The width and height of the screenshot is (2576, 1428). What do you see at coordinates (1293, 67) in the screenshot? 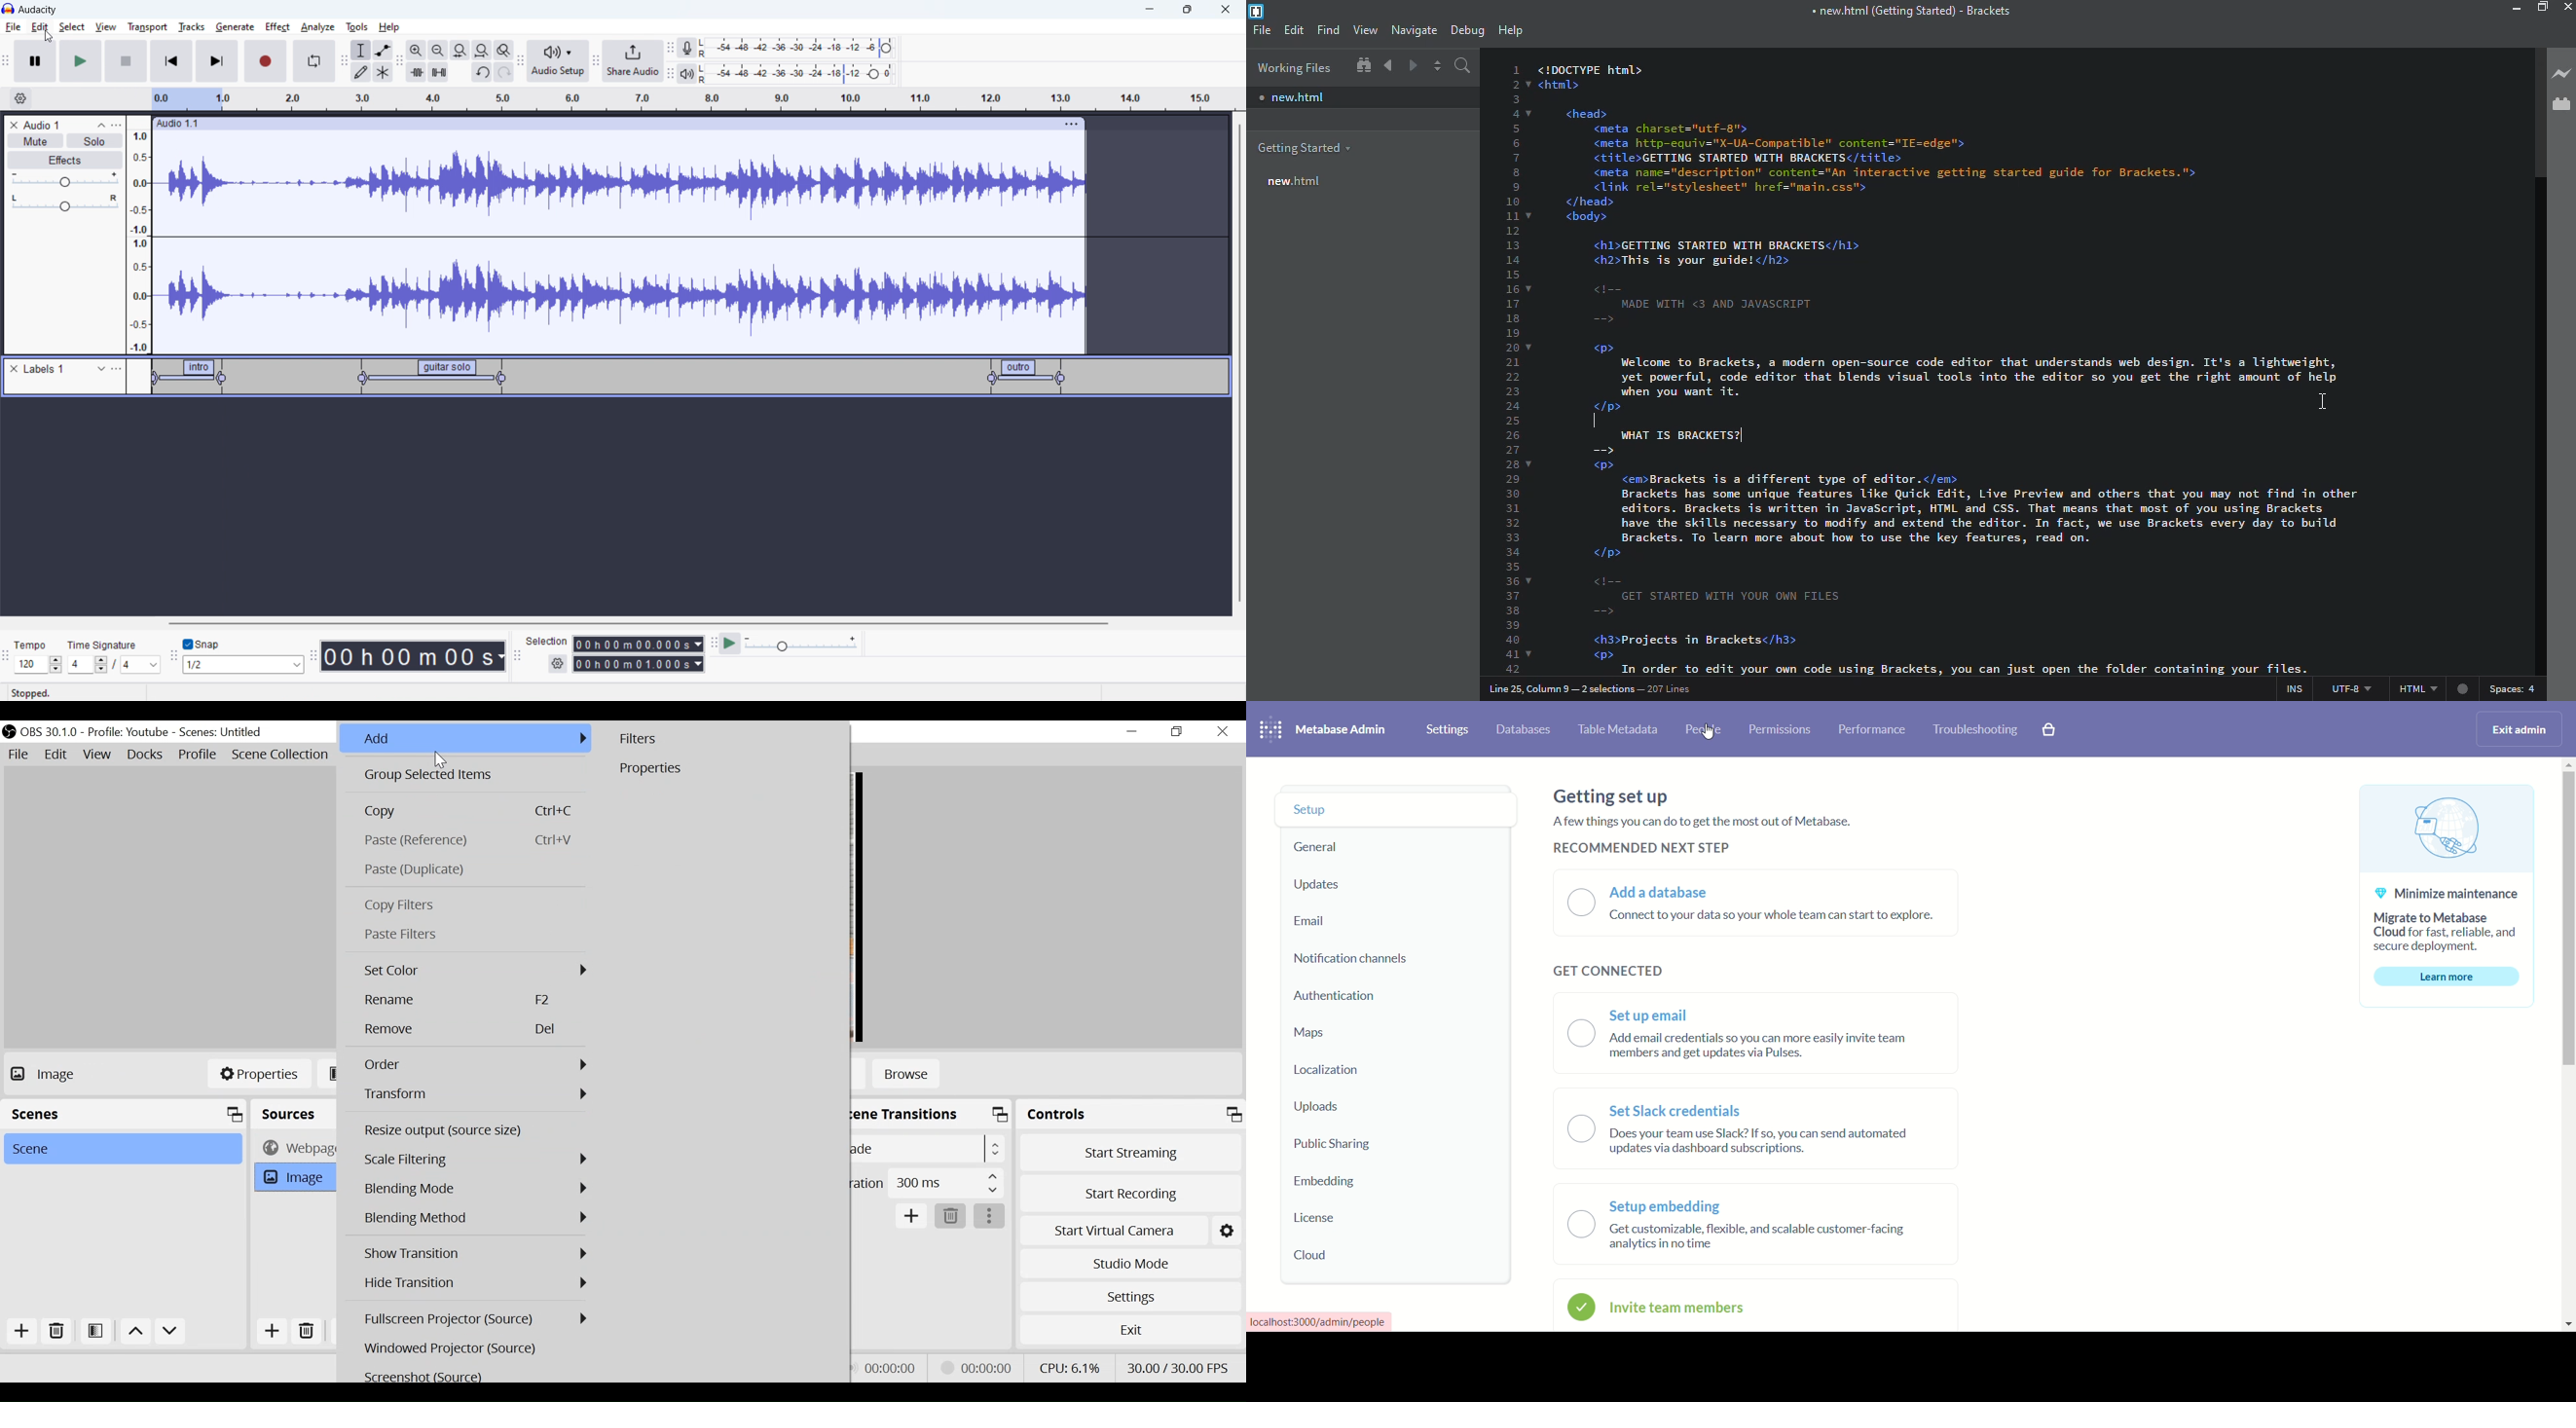
I see `working files` at bounding box center [1293, 67].